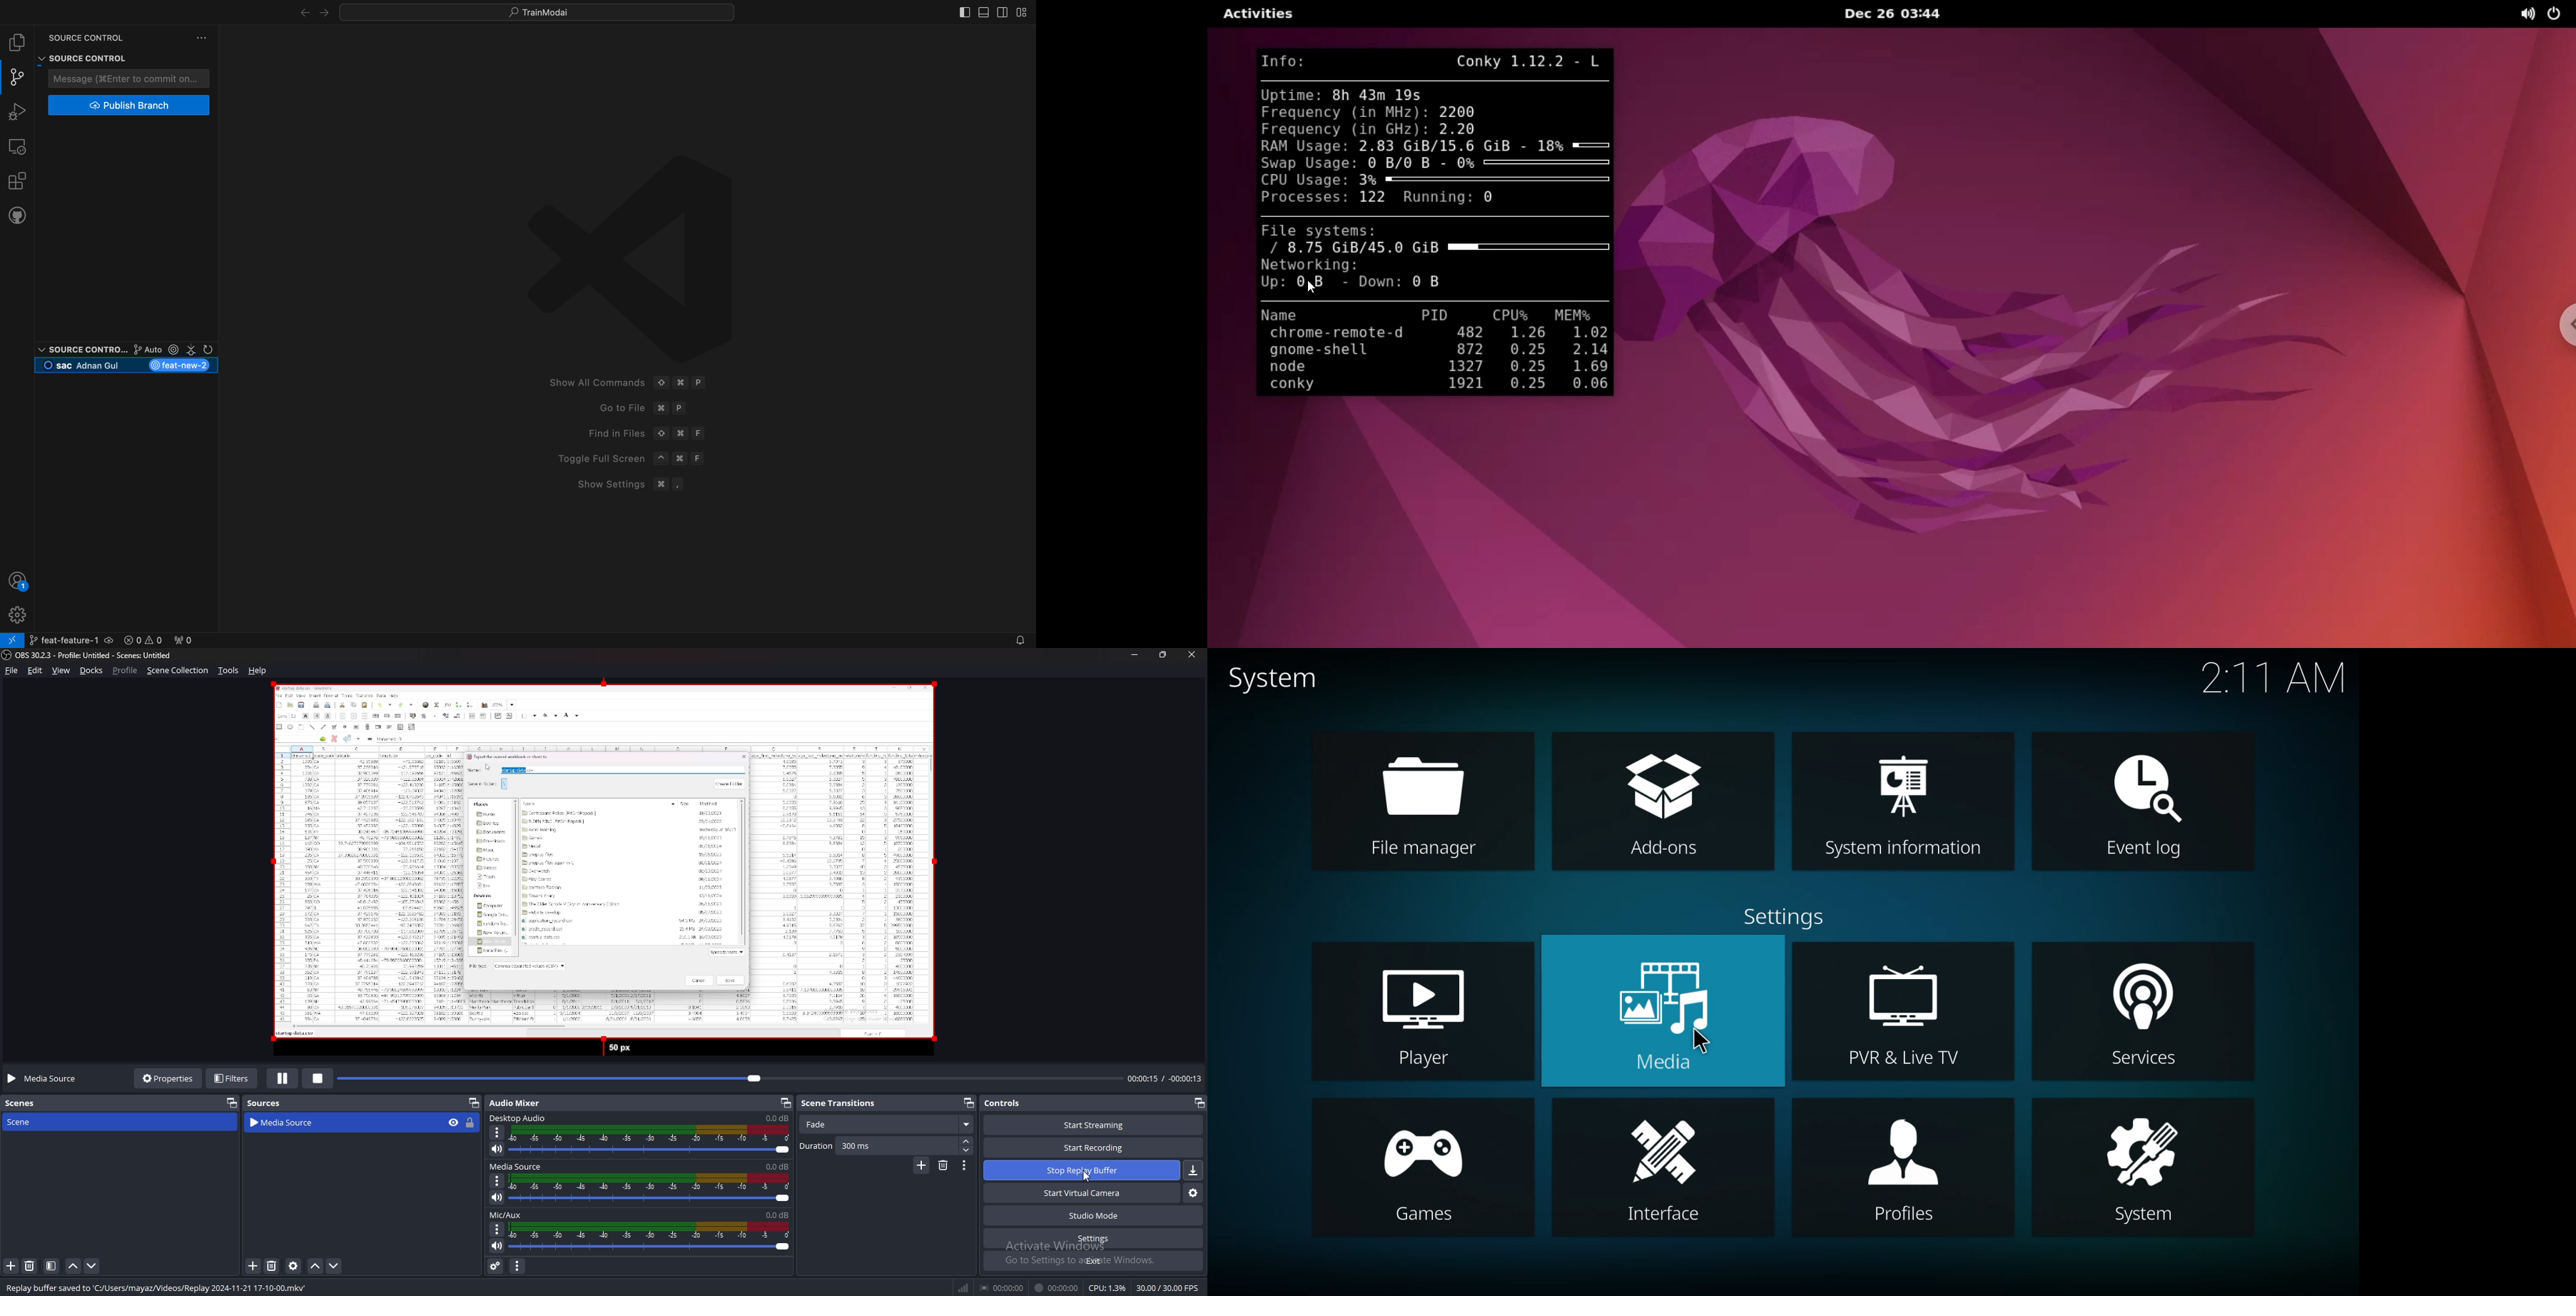 The width and height of the screenshot is (2576, 1316). Describe the element at coordinates (228, 671) in the screenshot. I see `tools` at that location.